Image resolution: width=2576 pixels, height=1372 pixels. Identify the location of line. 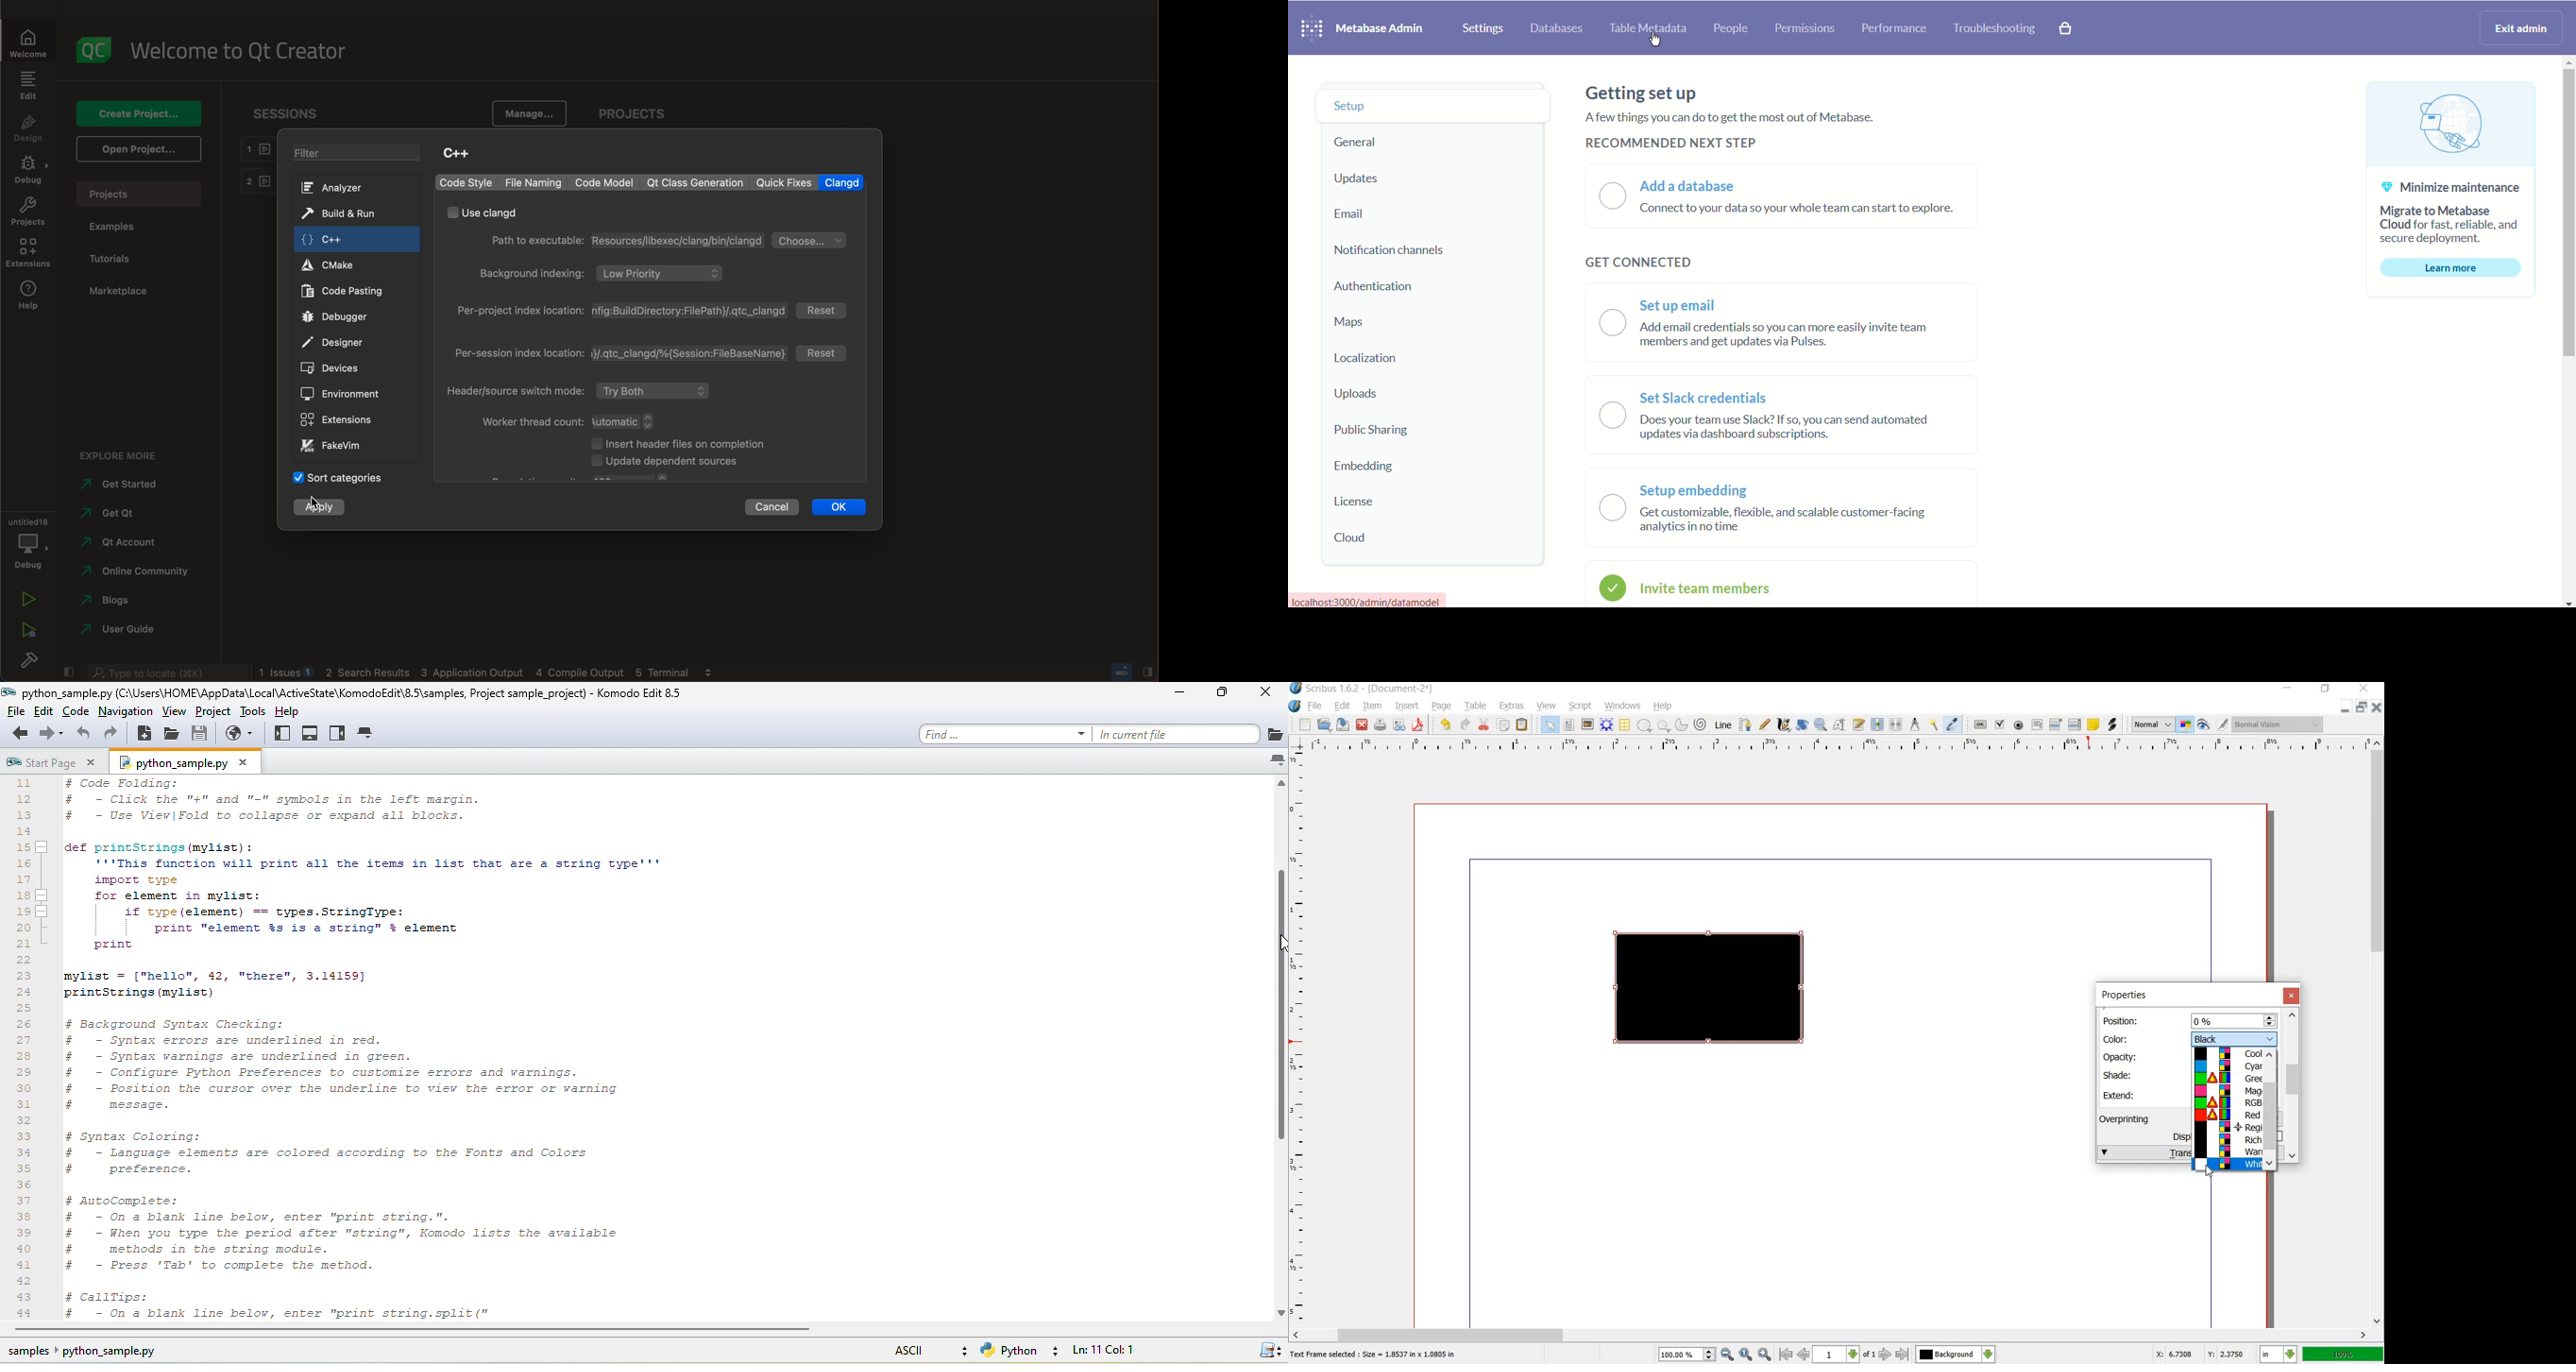
(1725, 726).